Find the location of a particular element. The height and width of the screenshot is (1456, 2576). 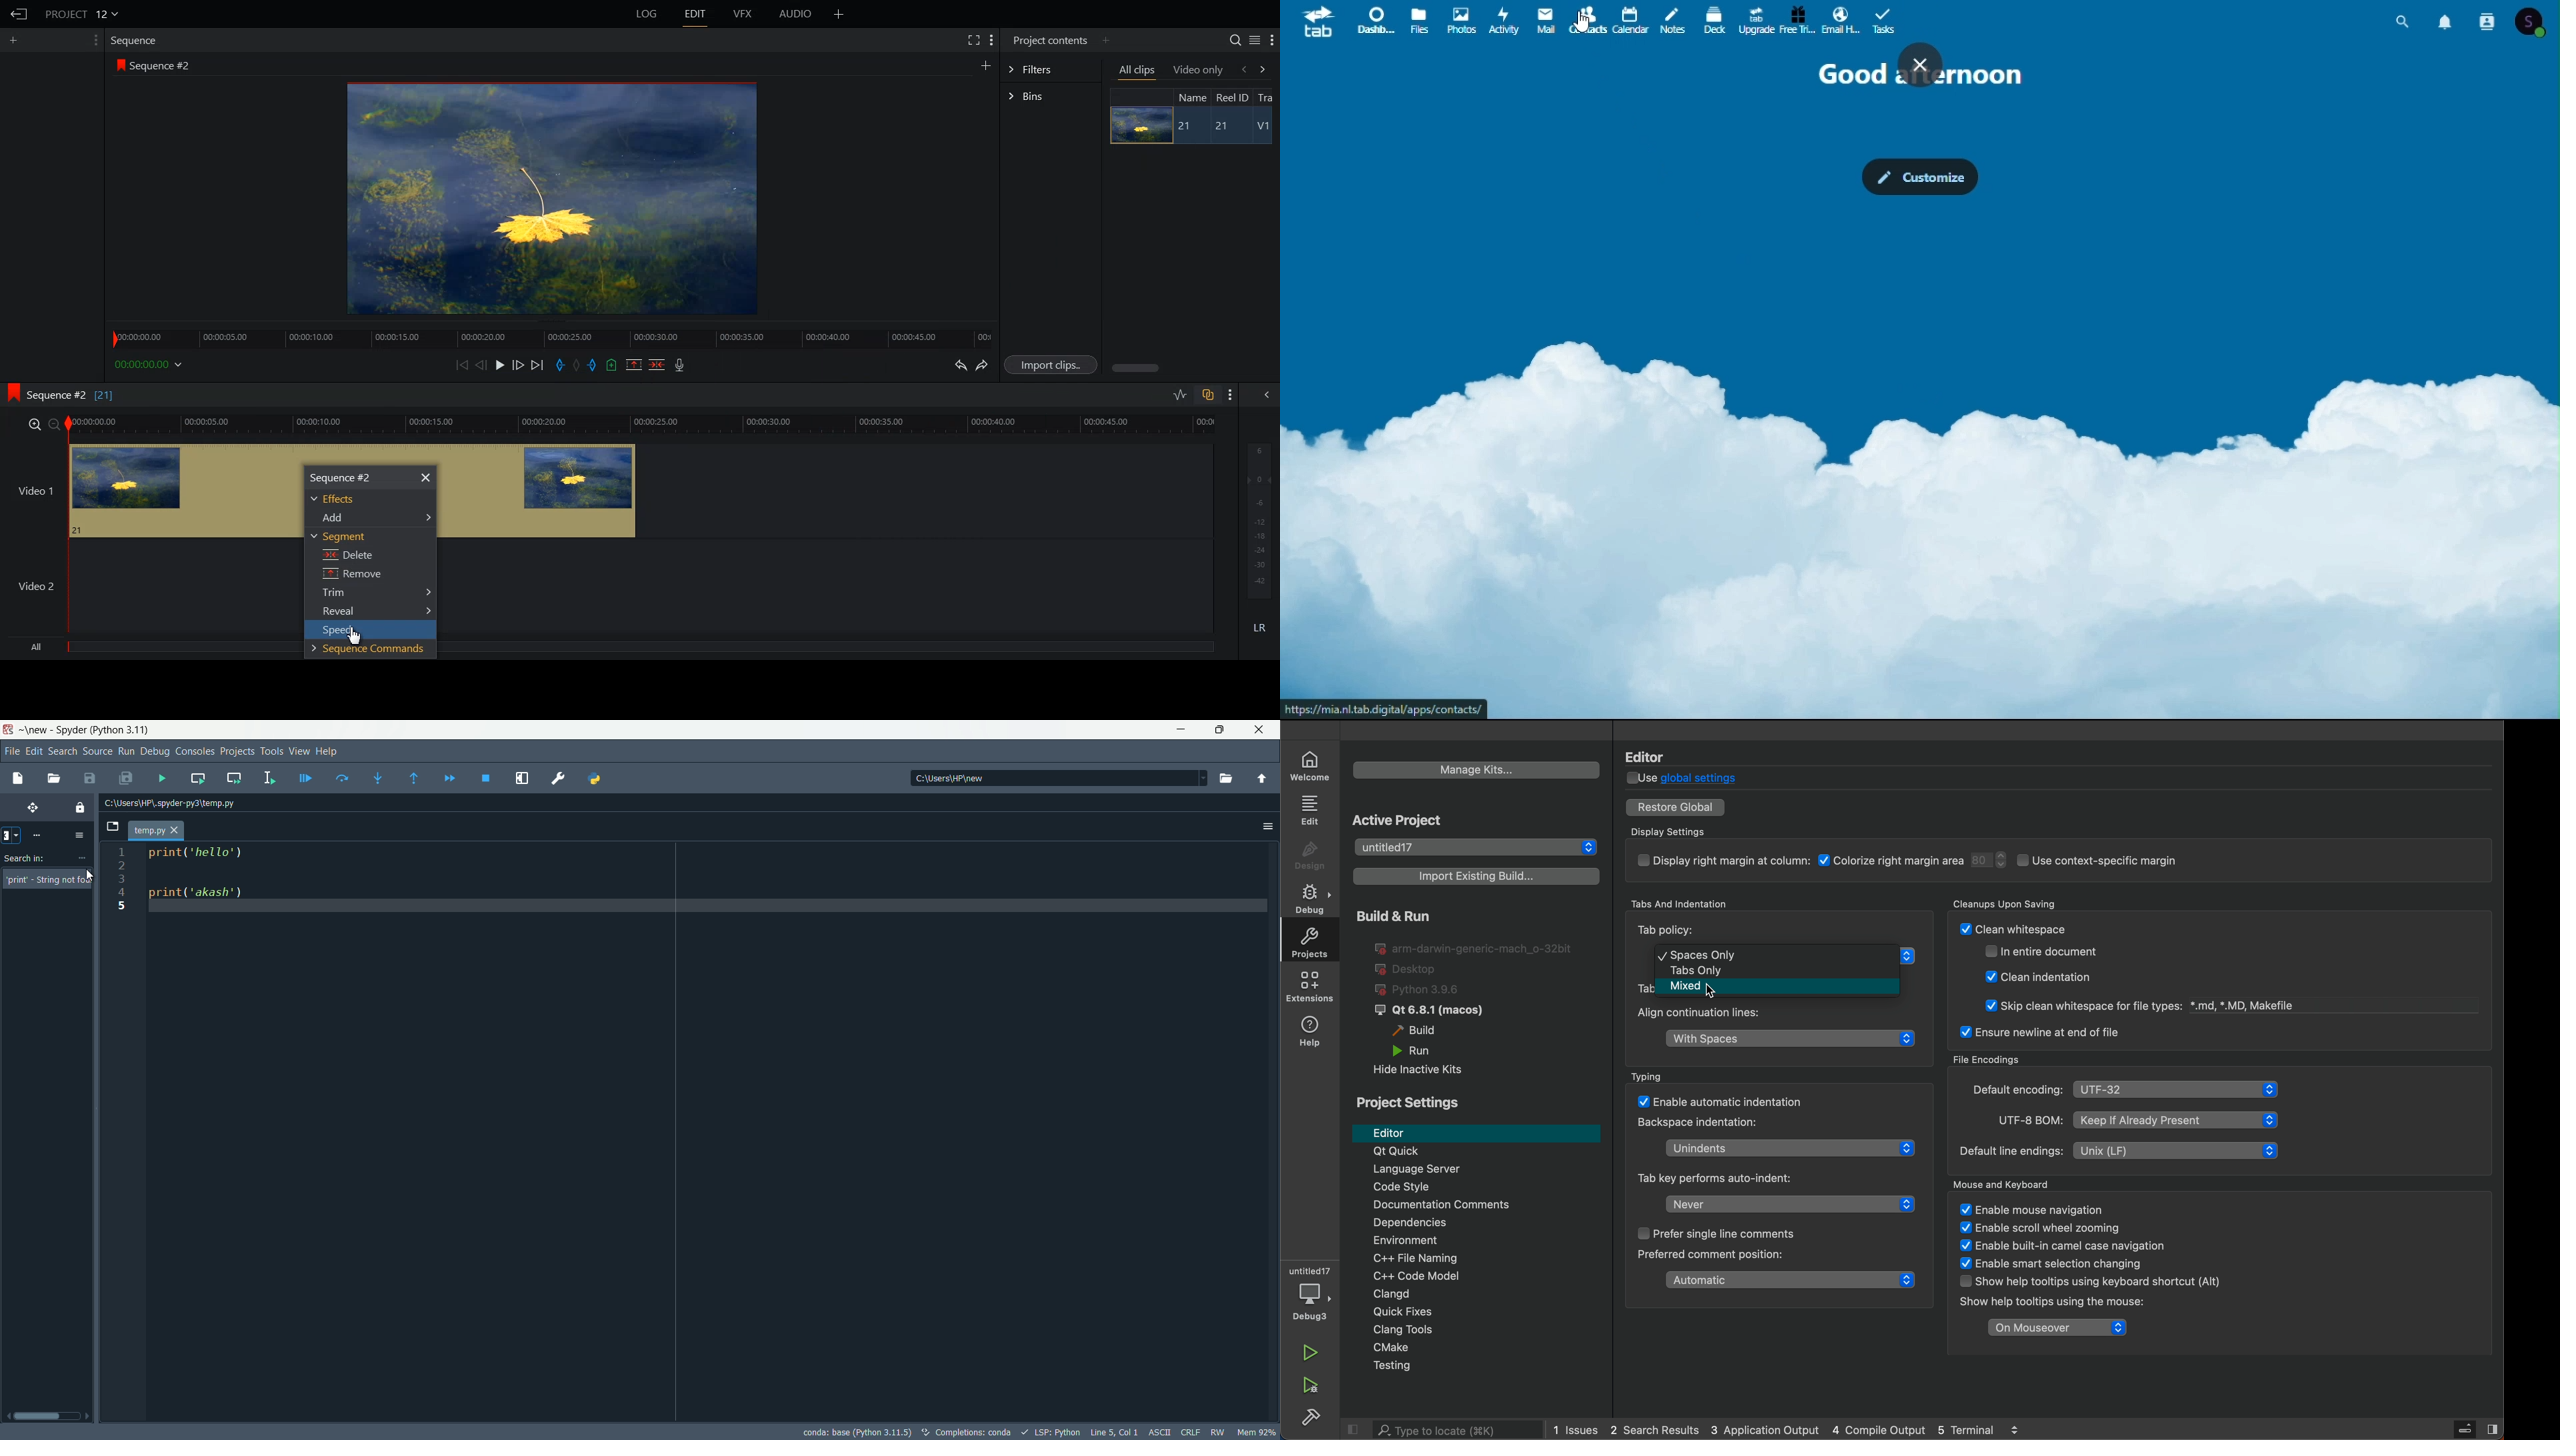

cursor position is located at coordinates (1112, 1431).